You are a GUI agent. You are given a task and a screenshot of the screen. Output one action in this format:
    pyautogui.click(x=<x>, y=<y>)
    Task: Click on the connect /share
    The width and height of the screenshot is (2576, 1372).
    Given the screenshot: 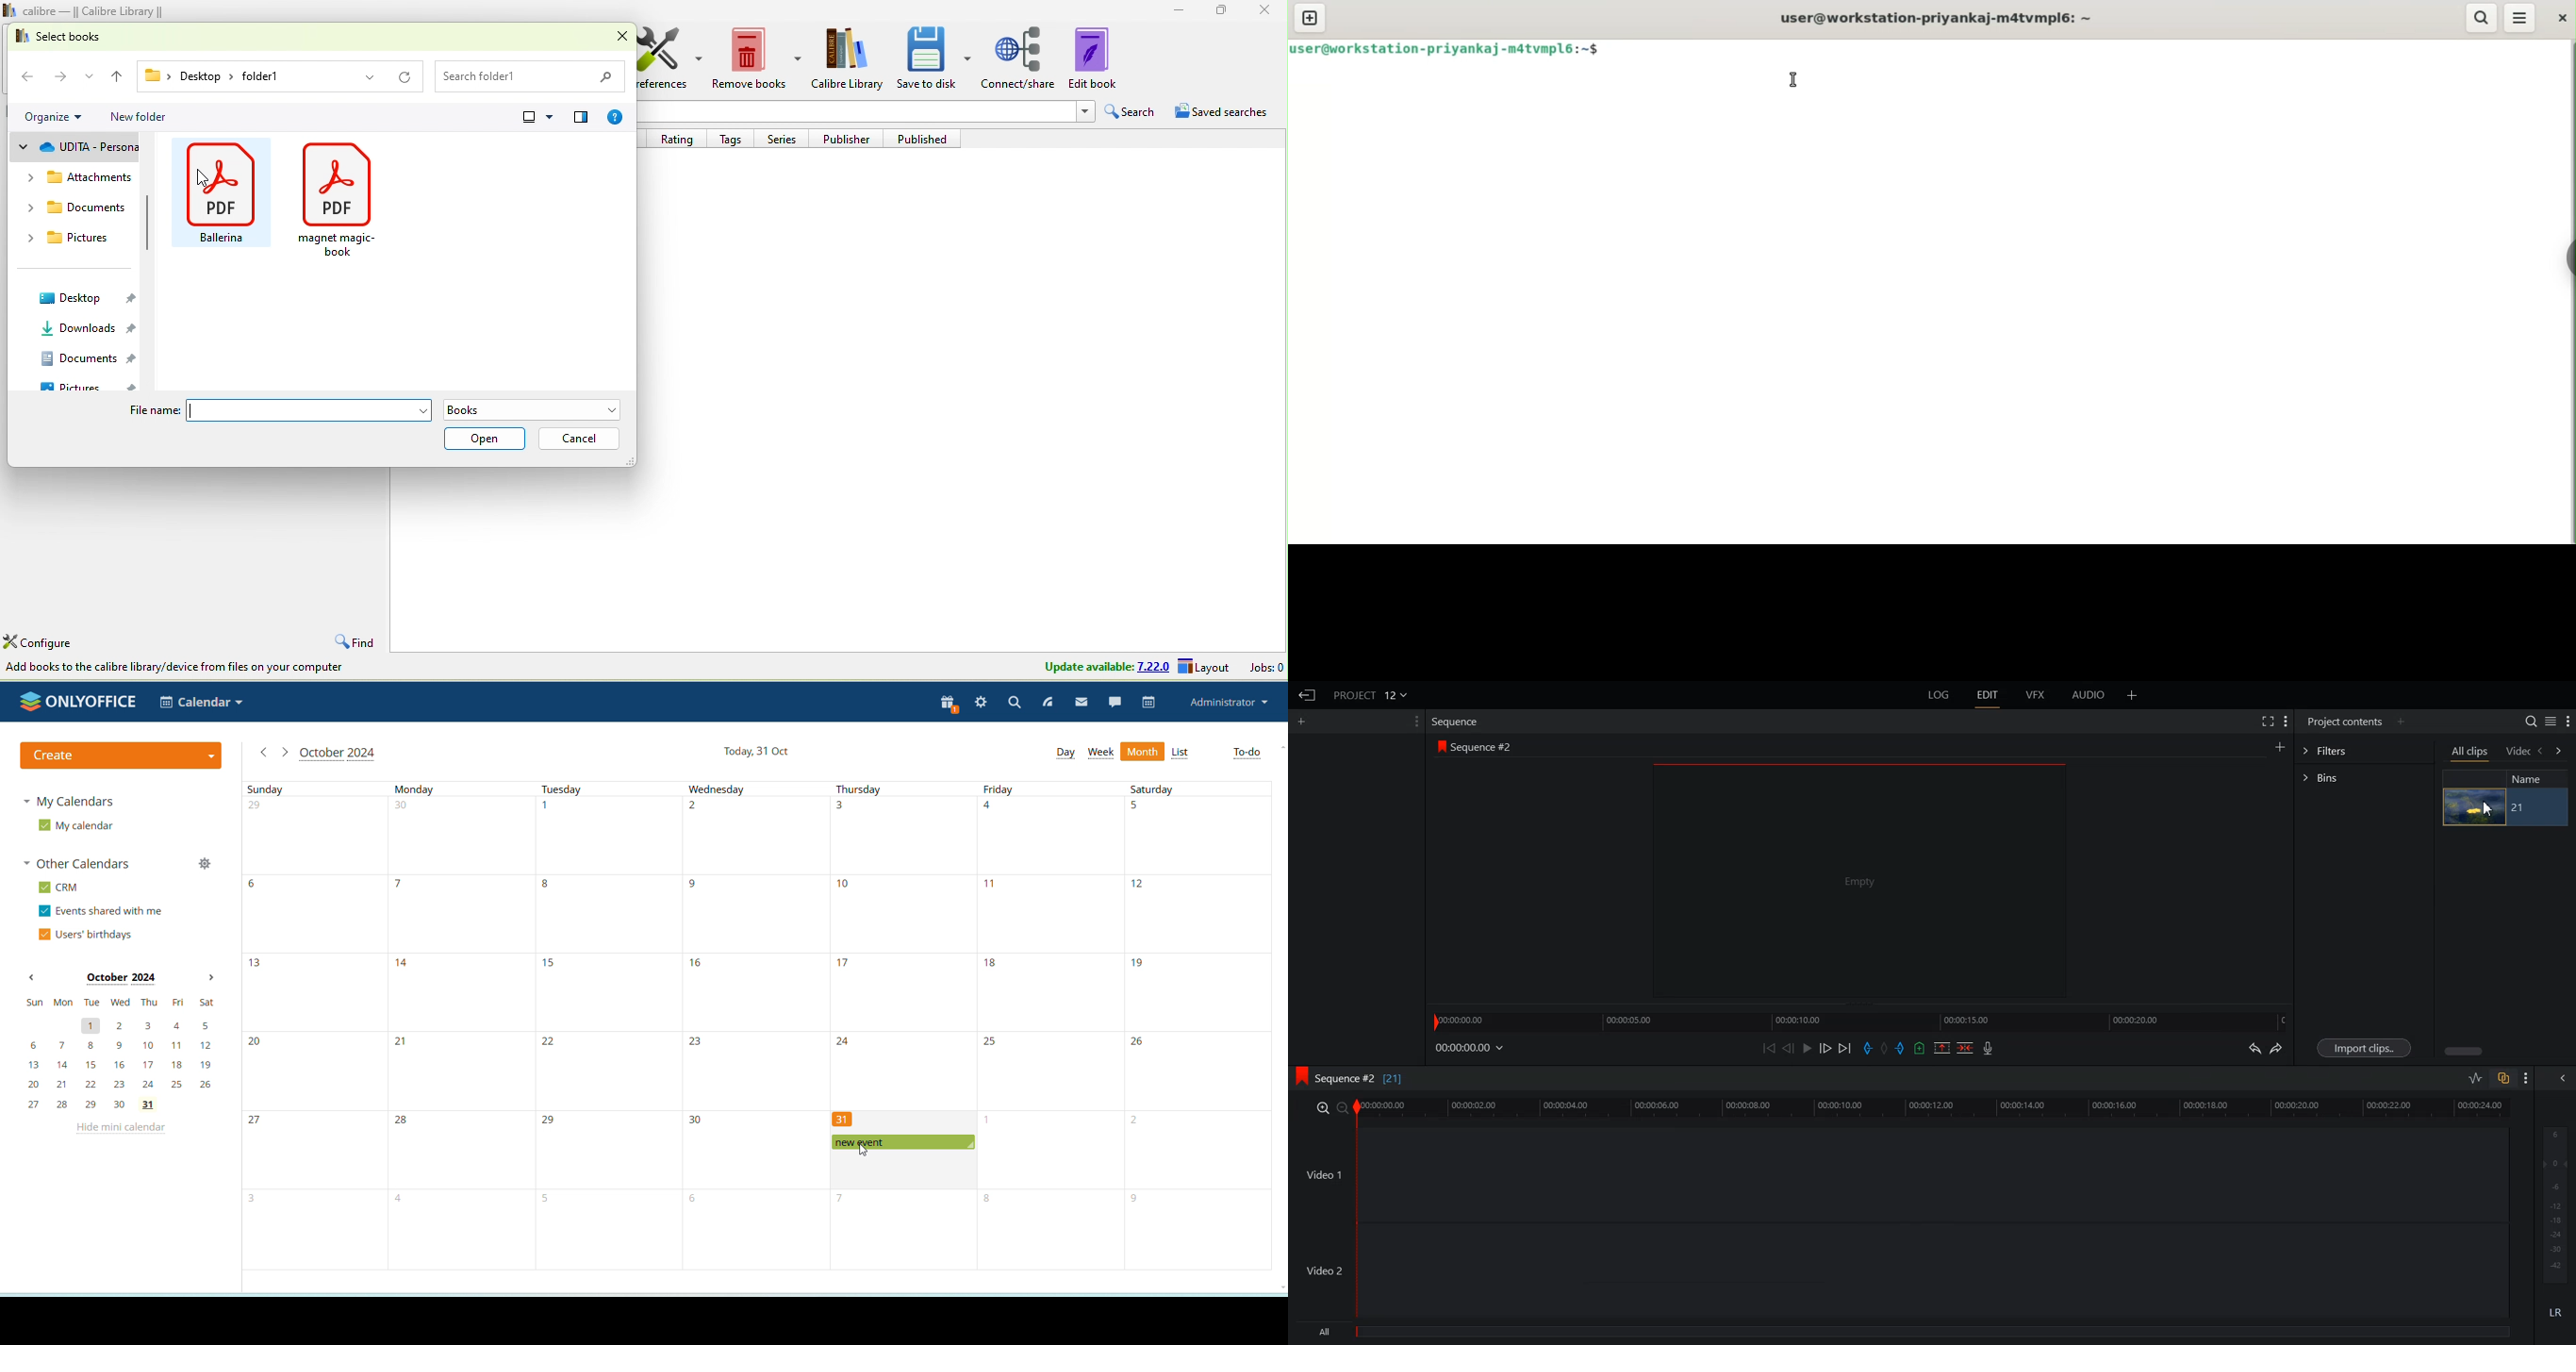 What is the action you would take?
    pyautogui.click(x=1019, y=58)
    